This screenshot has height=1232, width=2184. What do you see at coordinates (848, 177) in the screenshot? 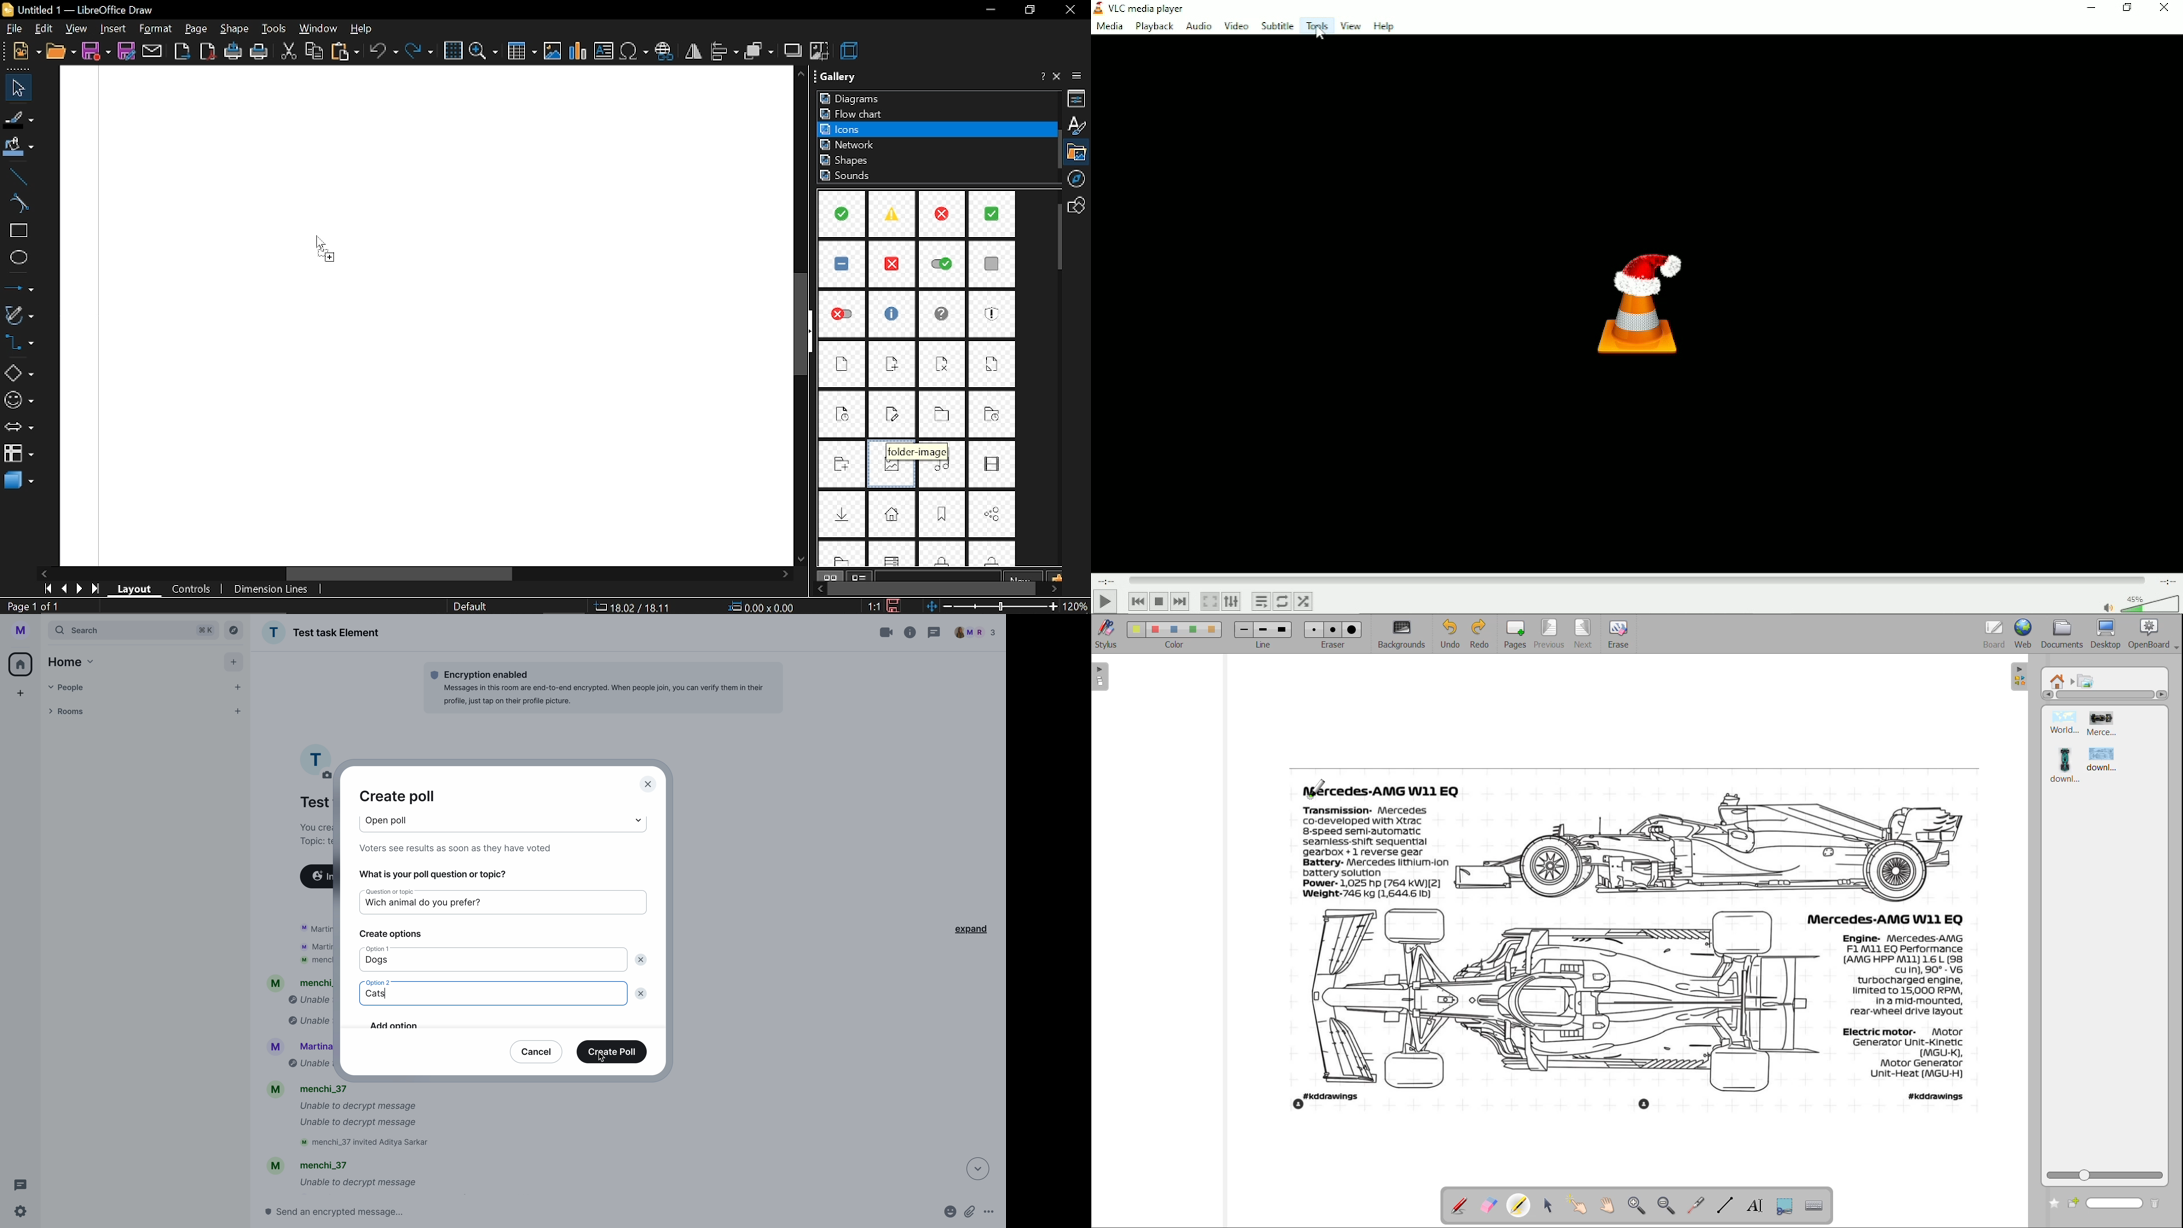
I see `sounds` at bounding box center [848, 177].